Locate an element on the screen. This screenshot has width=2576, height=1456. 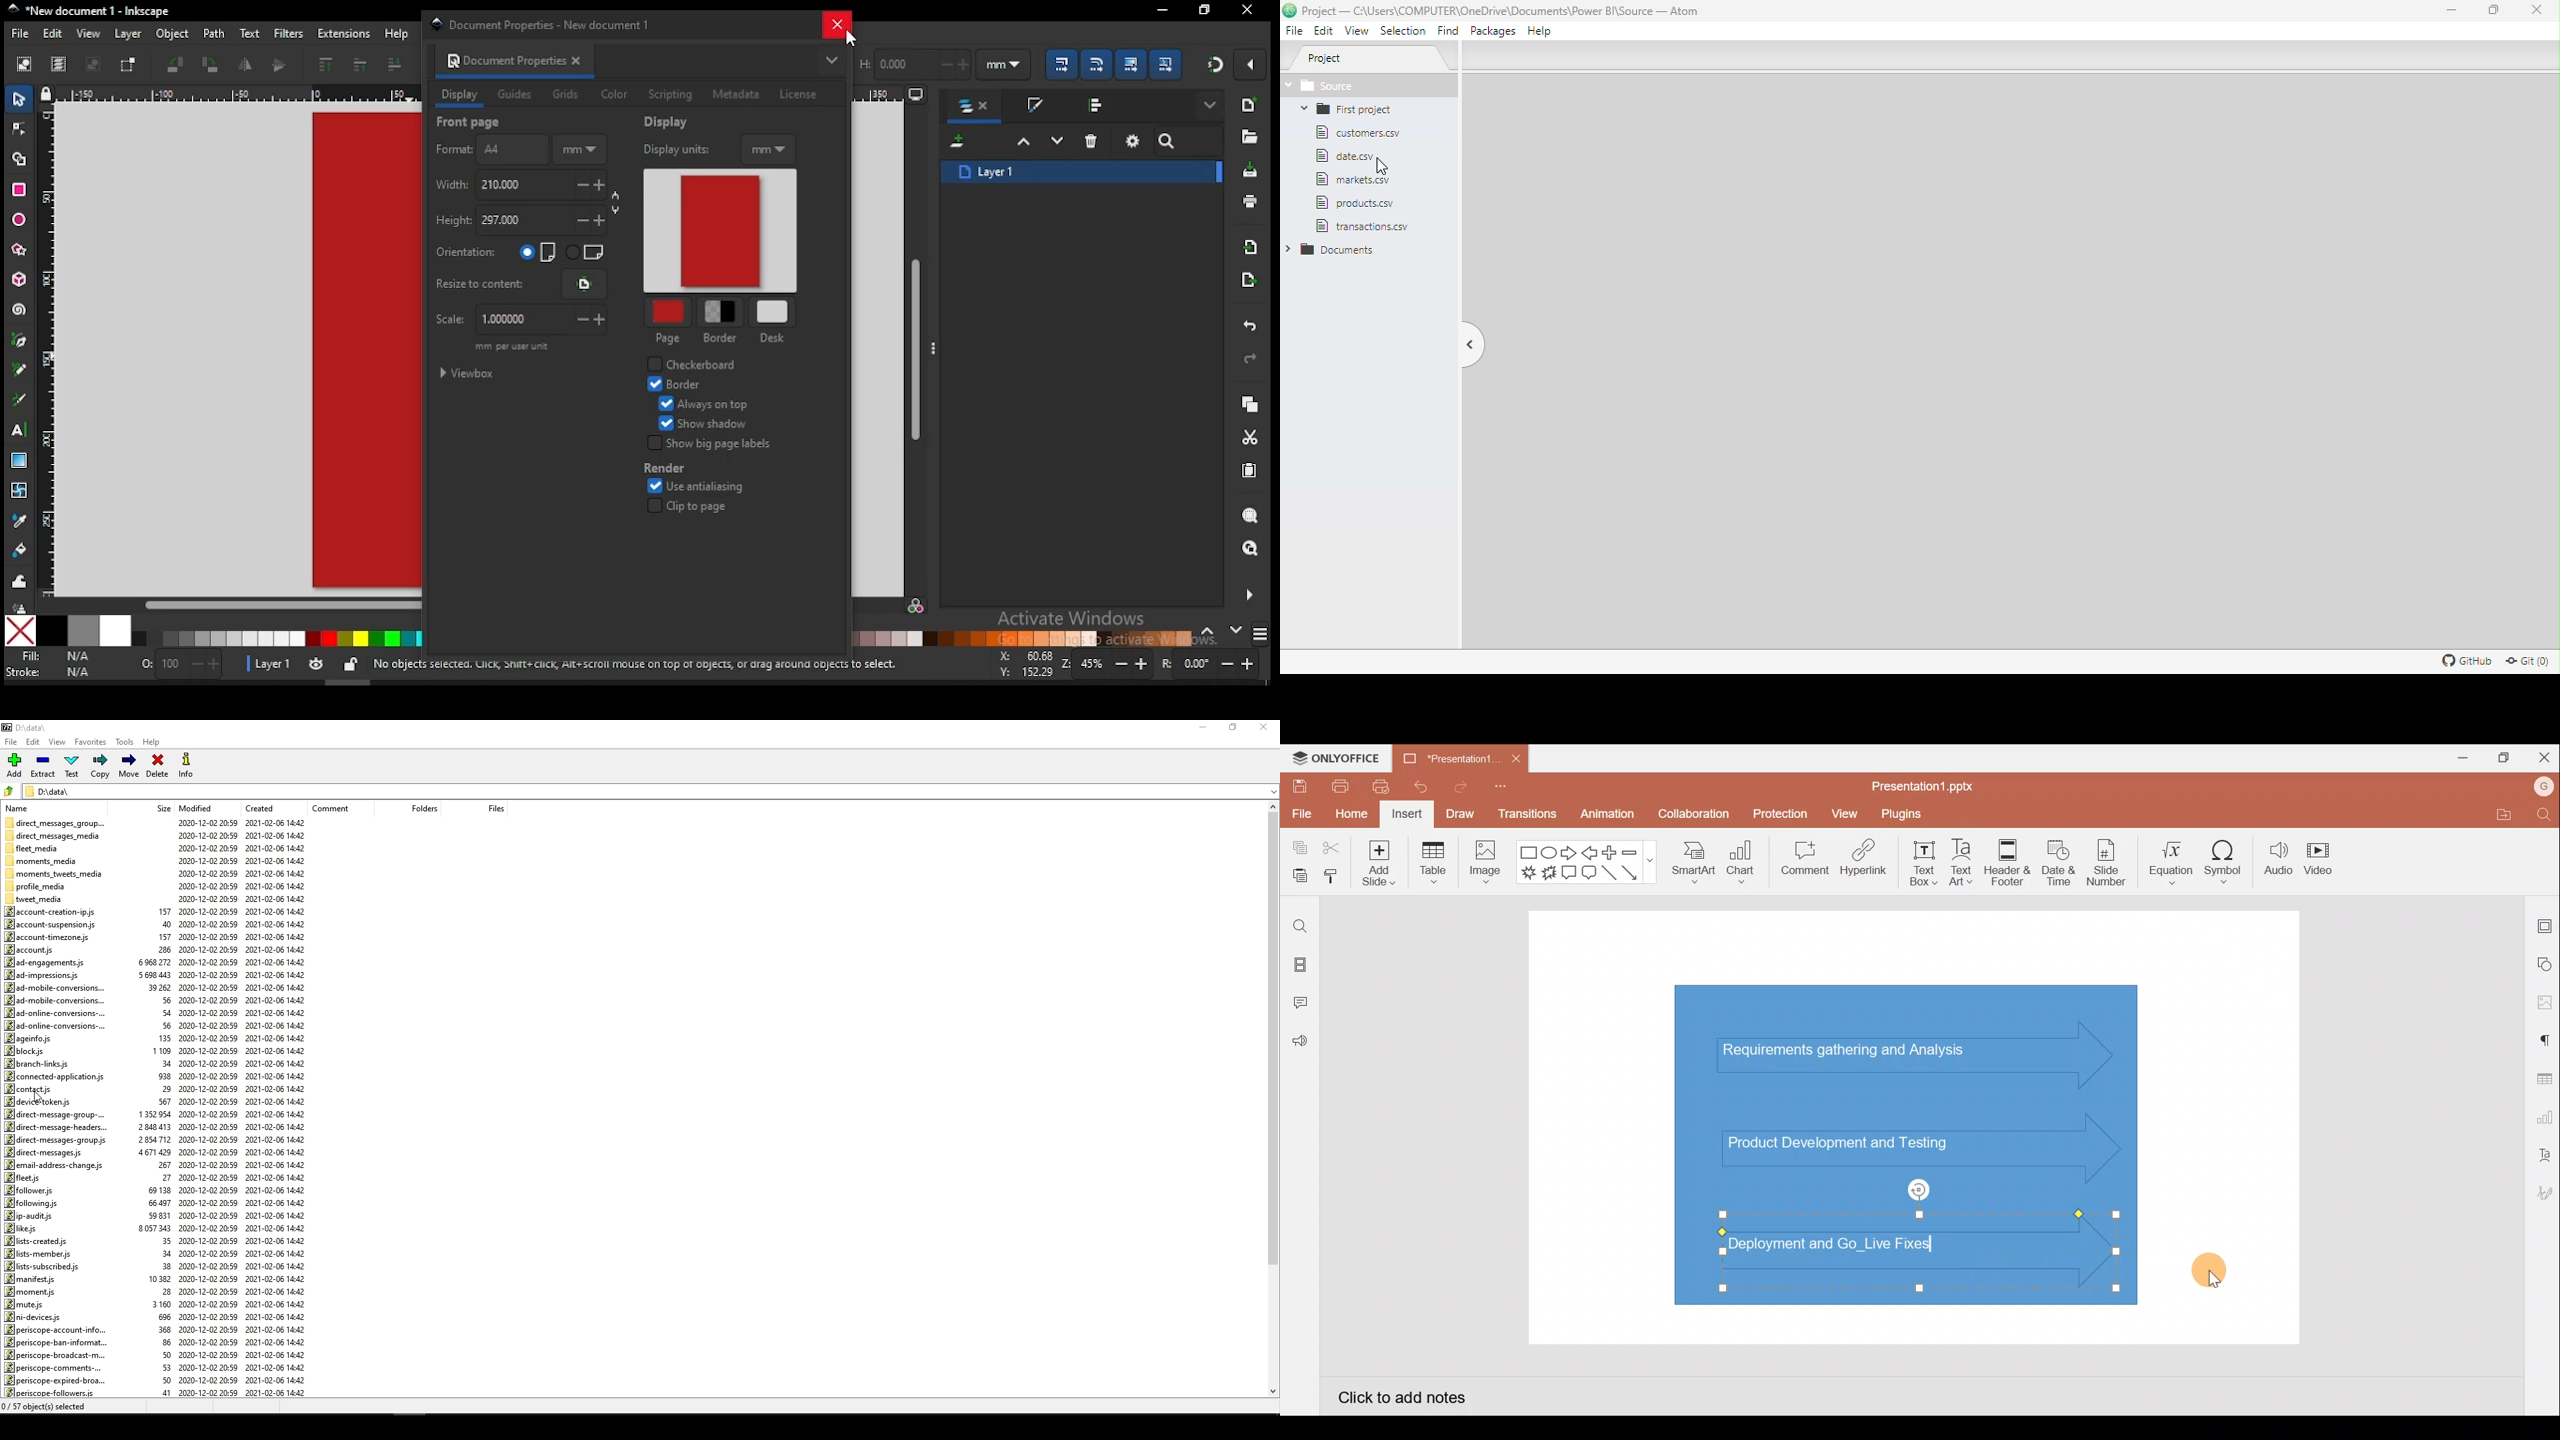
ONLYOFFICE is located at coordinates (1337, 758).